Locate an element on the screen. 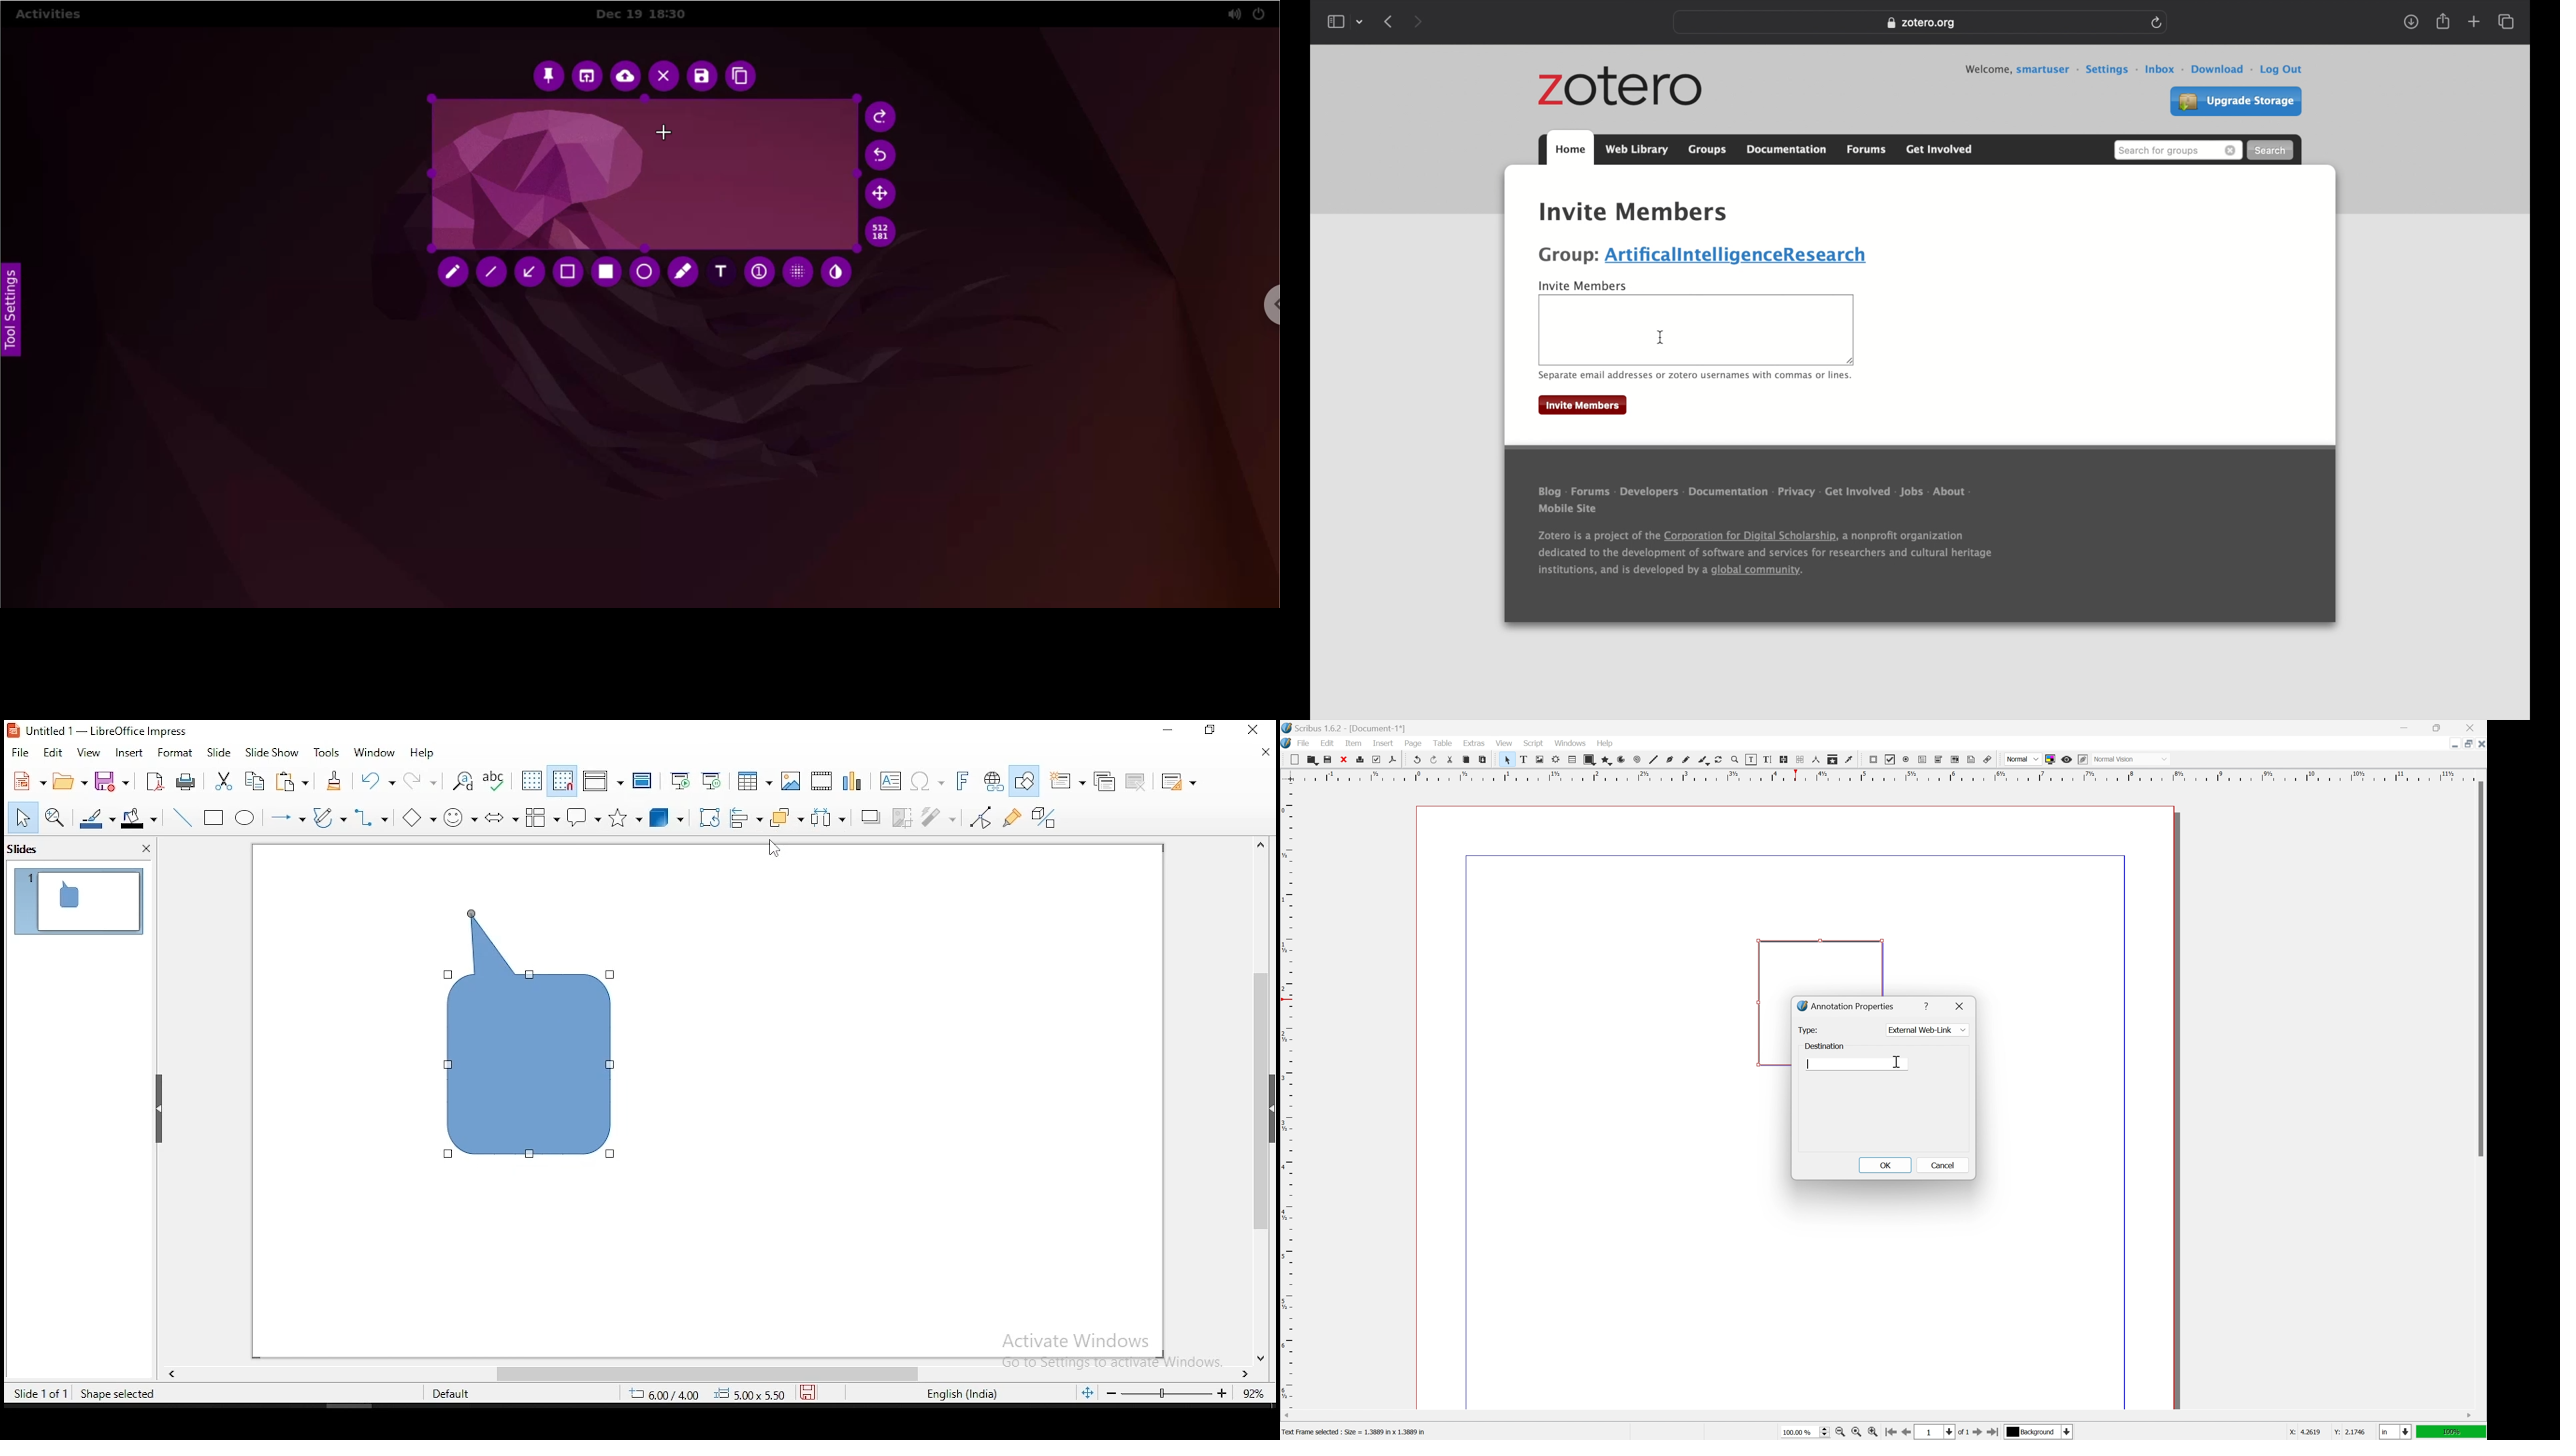  slides is located at coordinates (31, 849).